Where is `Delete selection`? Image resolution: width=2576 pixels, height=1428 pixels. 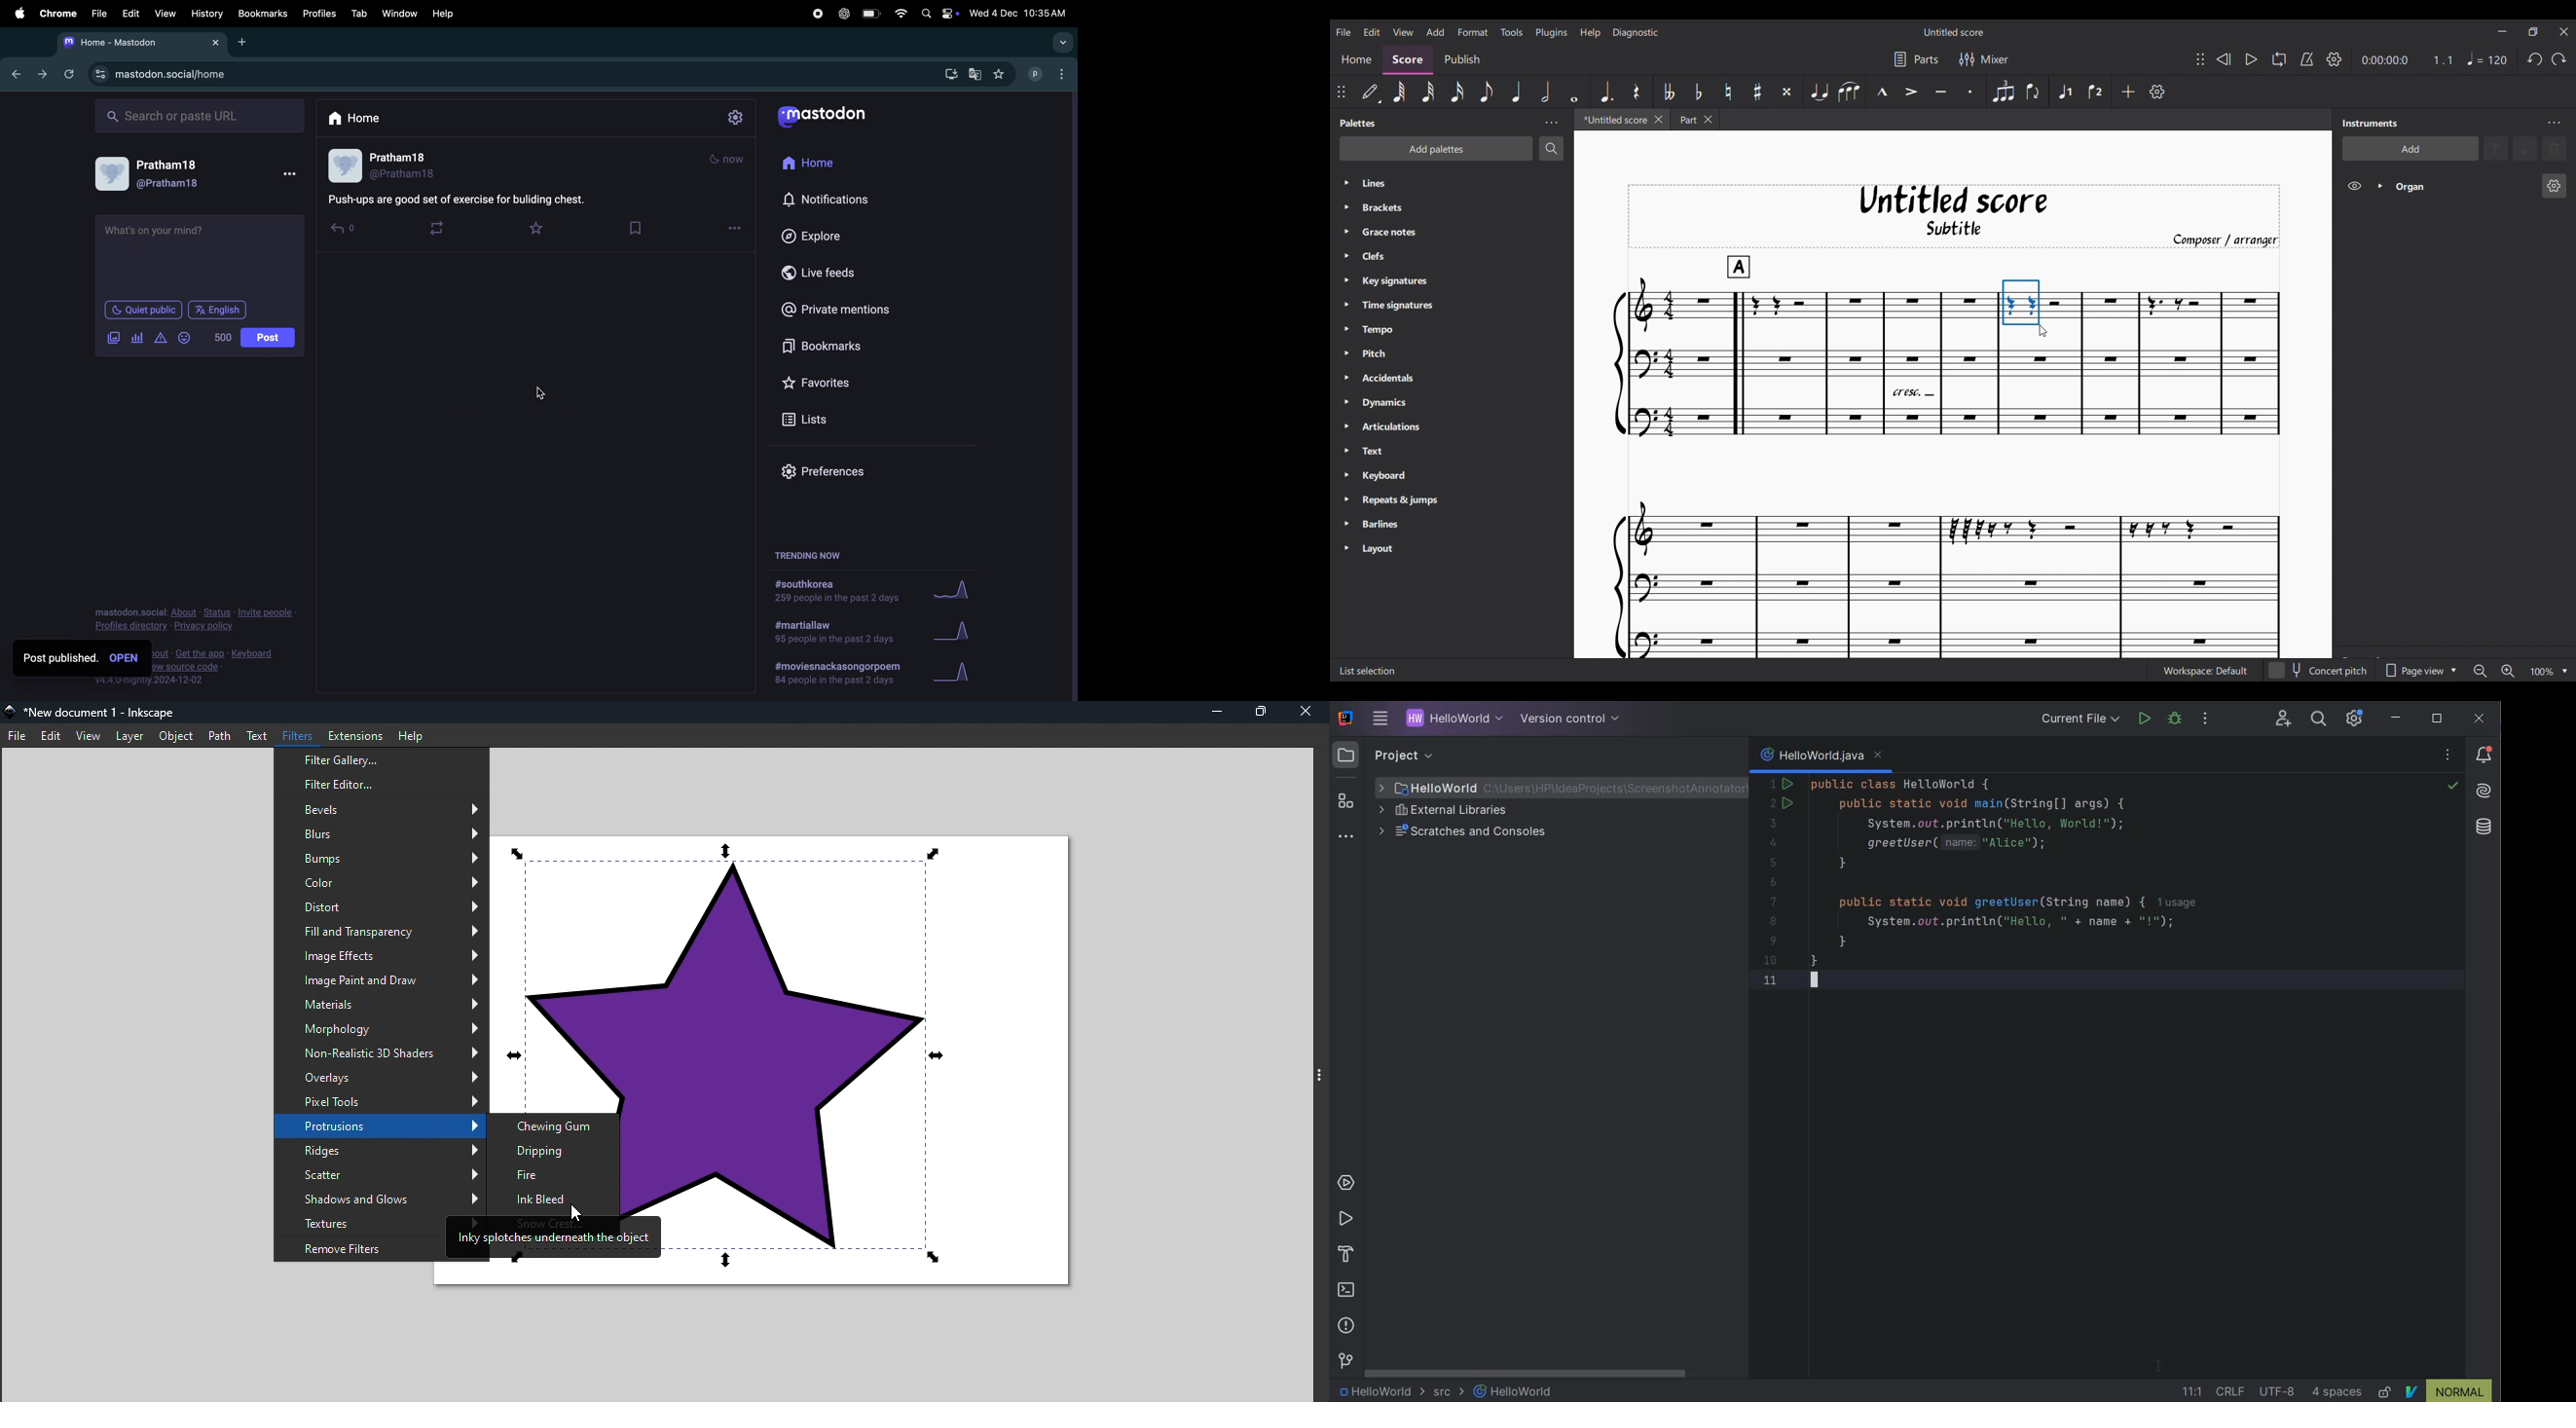
Delete selection is located at coordinates (2555, 149).